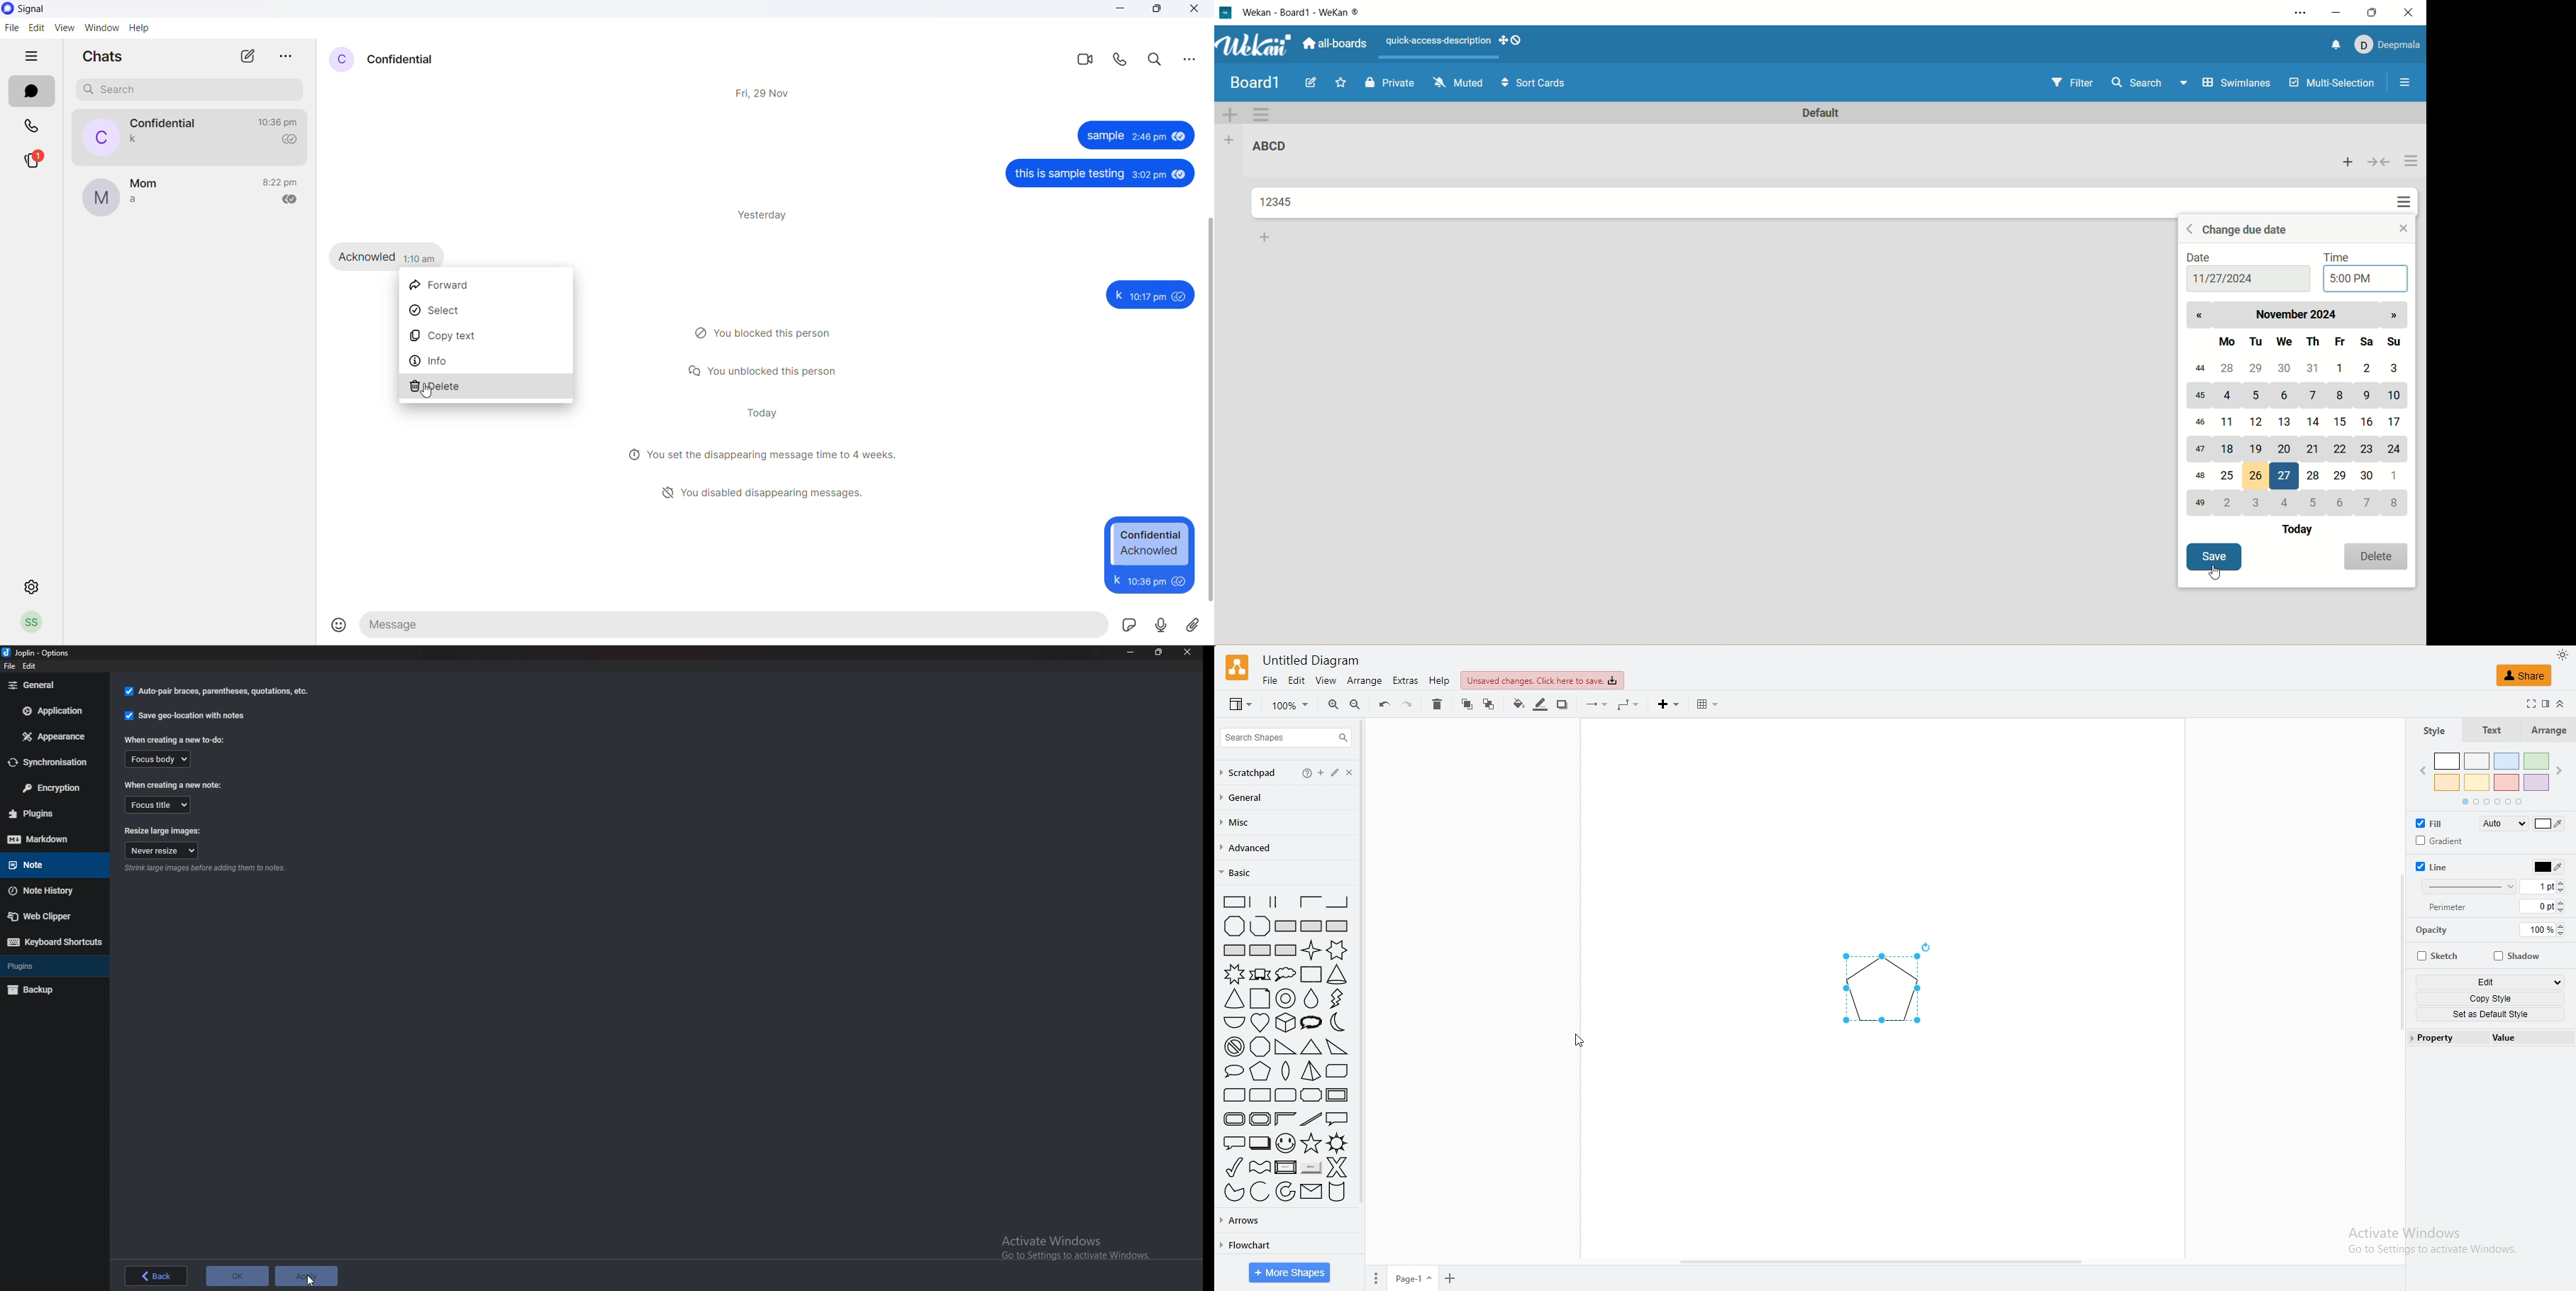 This screenshot has height=1316, width=2576. Describe the element at coordinates (1311, 1168) in the screenshot. I see `button(shaded)` at that location.